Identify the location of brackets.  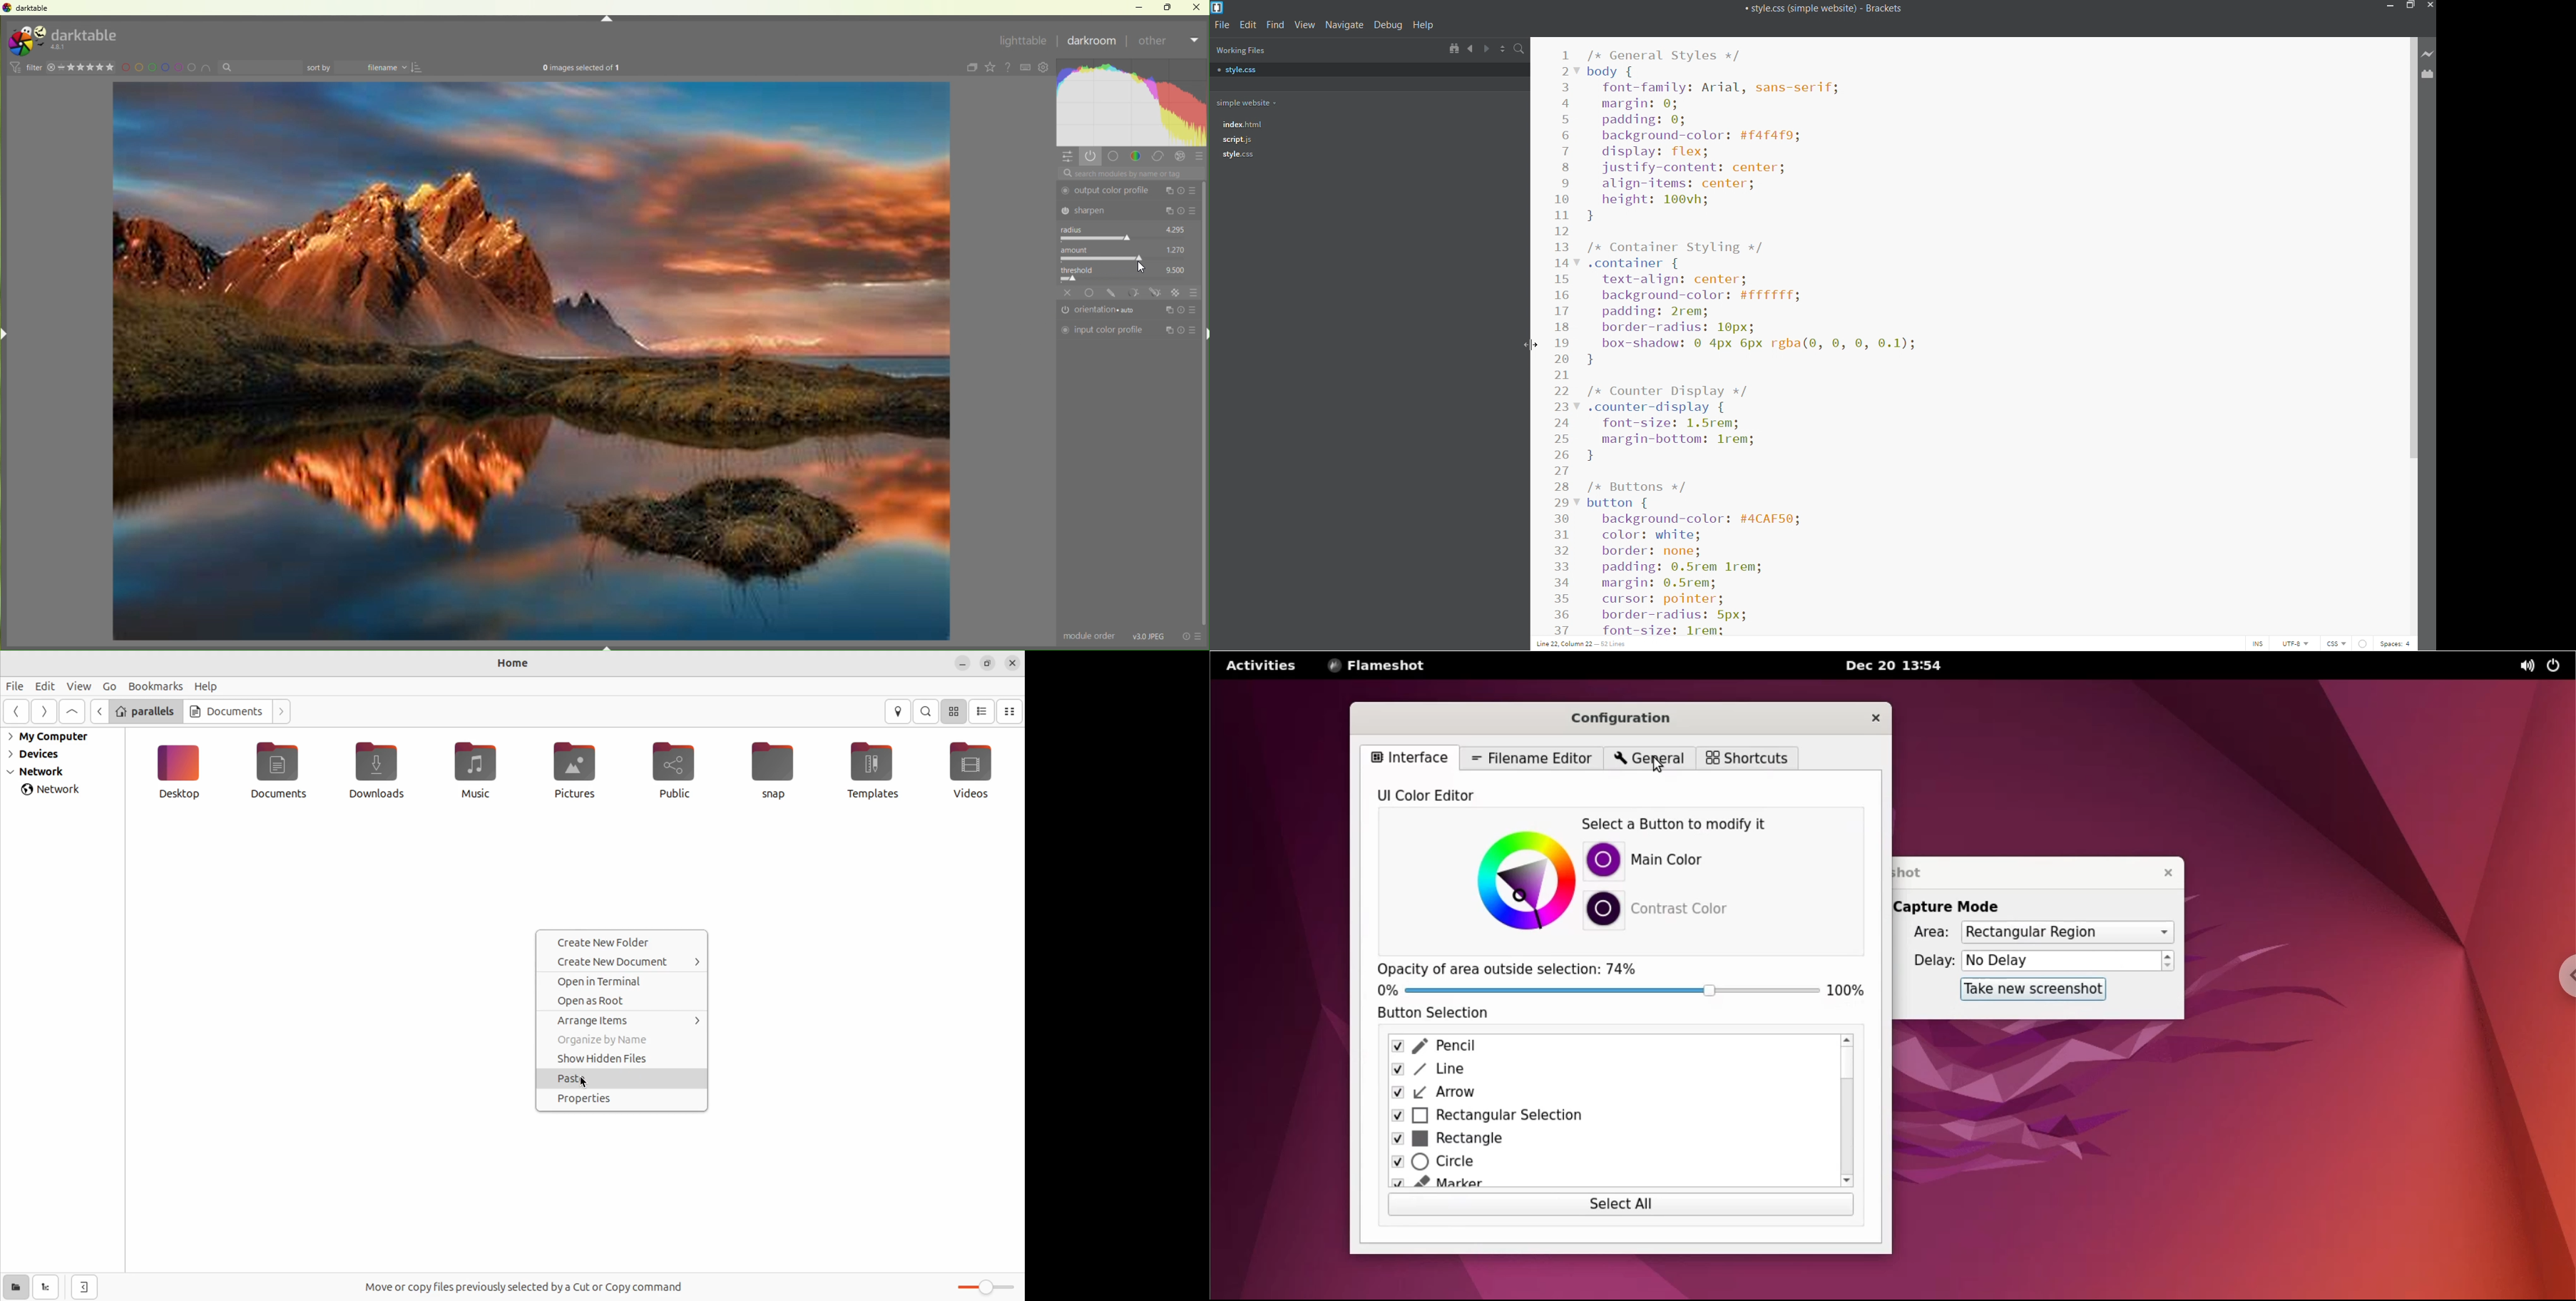
(1219, 8).